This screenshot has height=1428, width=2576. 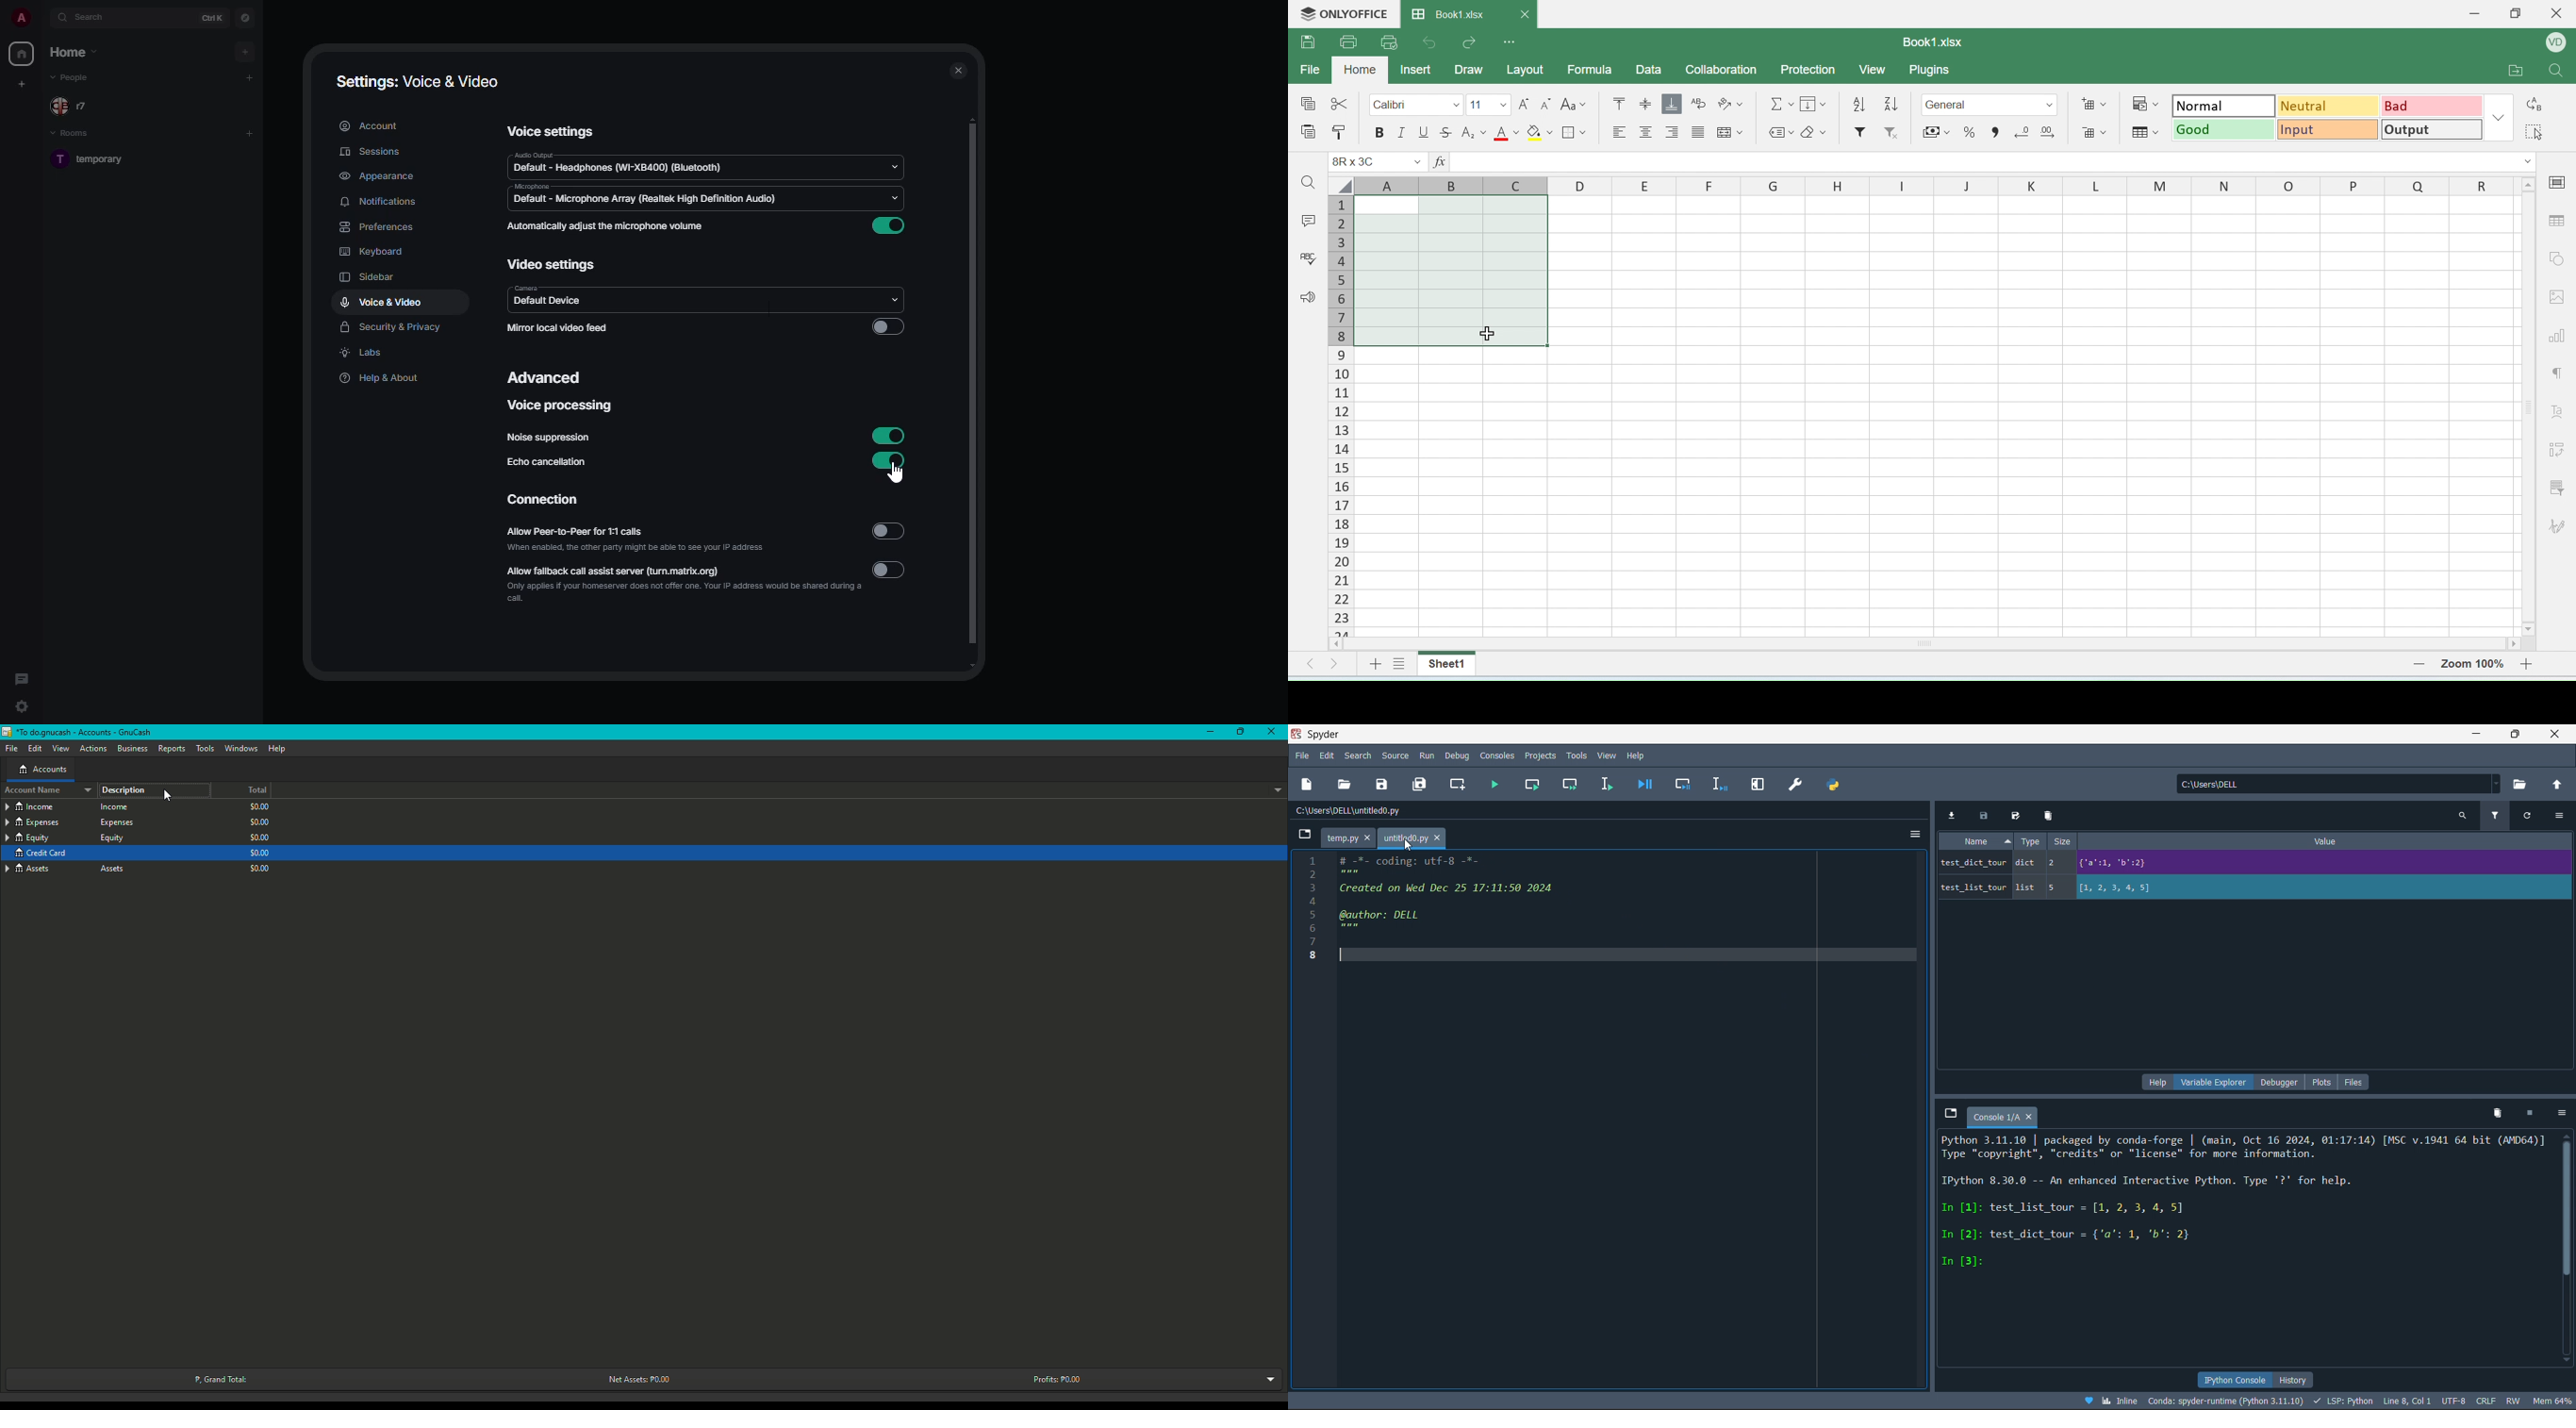 I want to click on Description, so click(x=125, y=790).